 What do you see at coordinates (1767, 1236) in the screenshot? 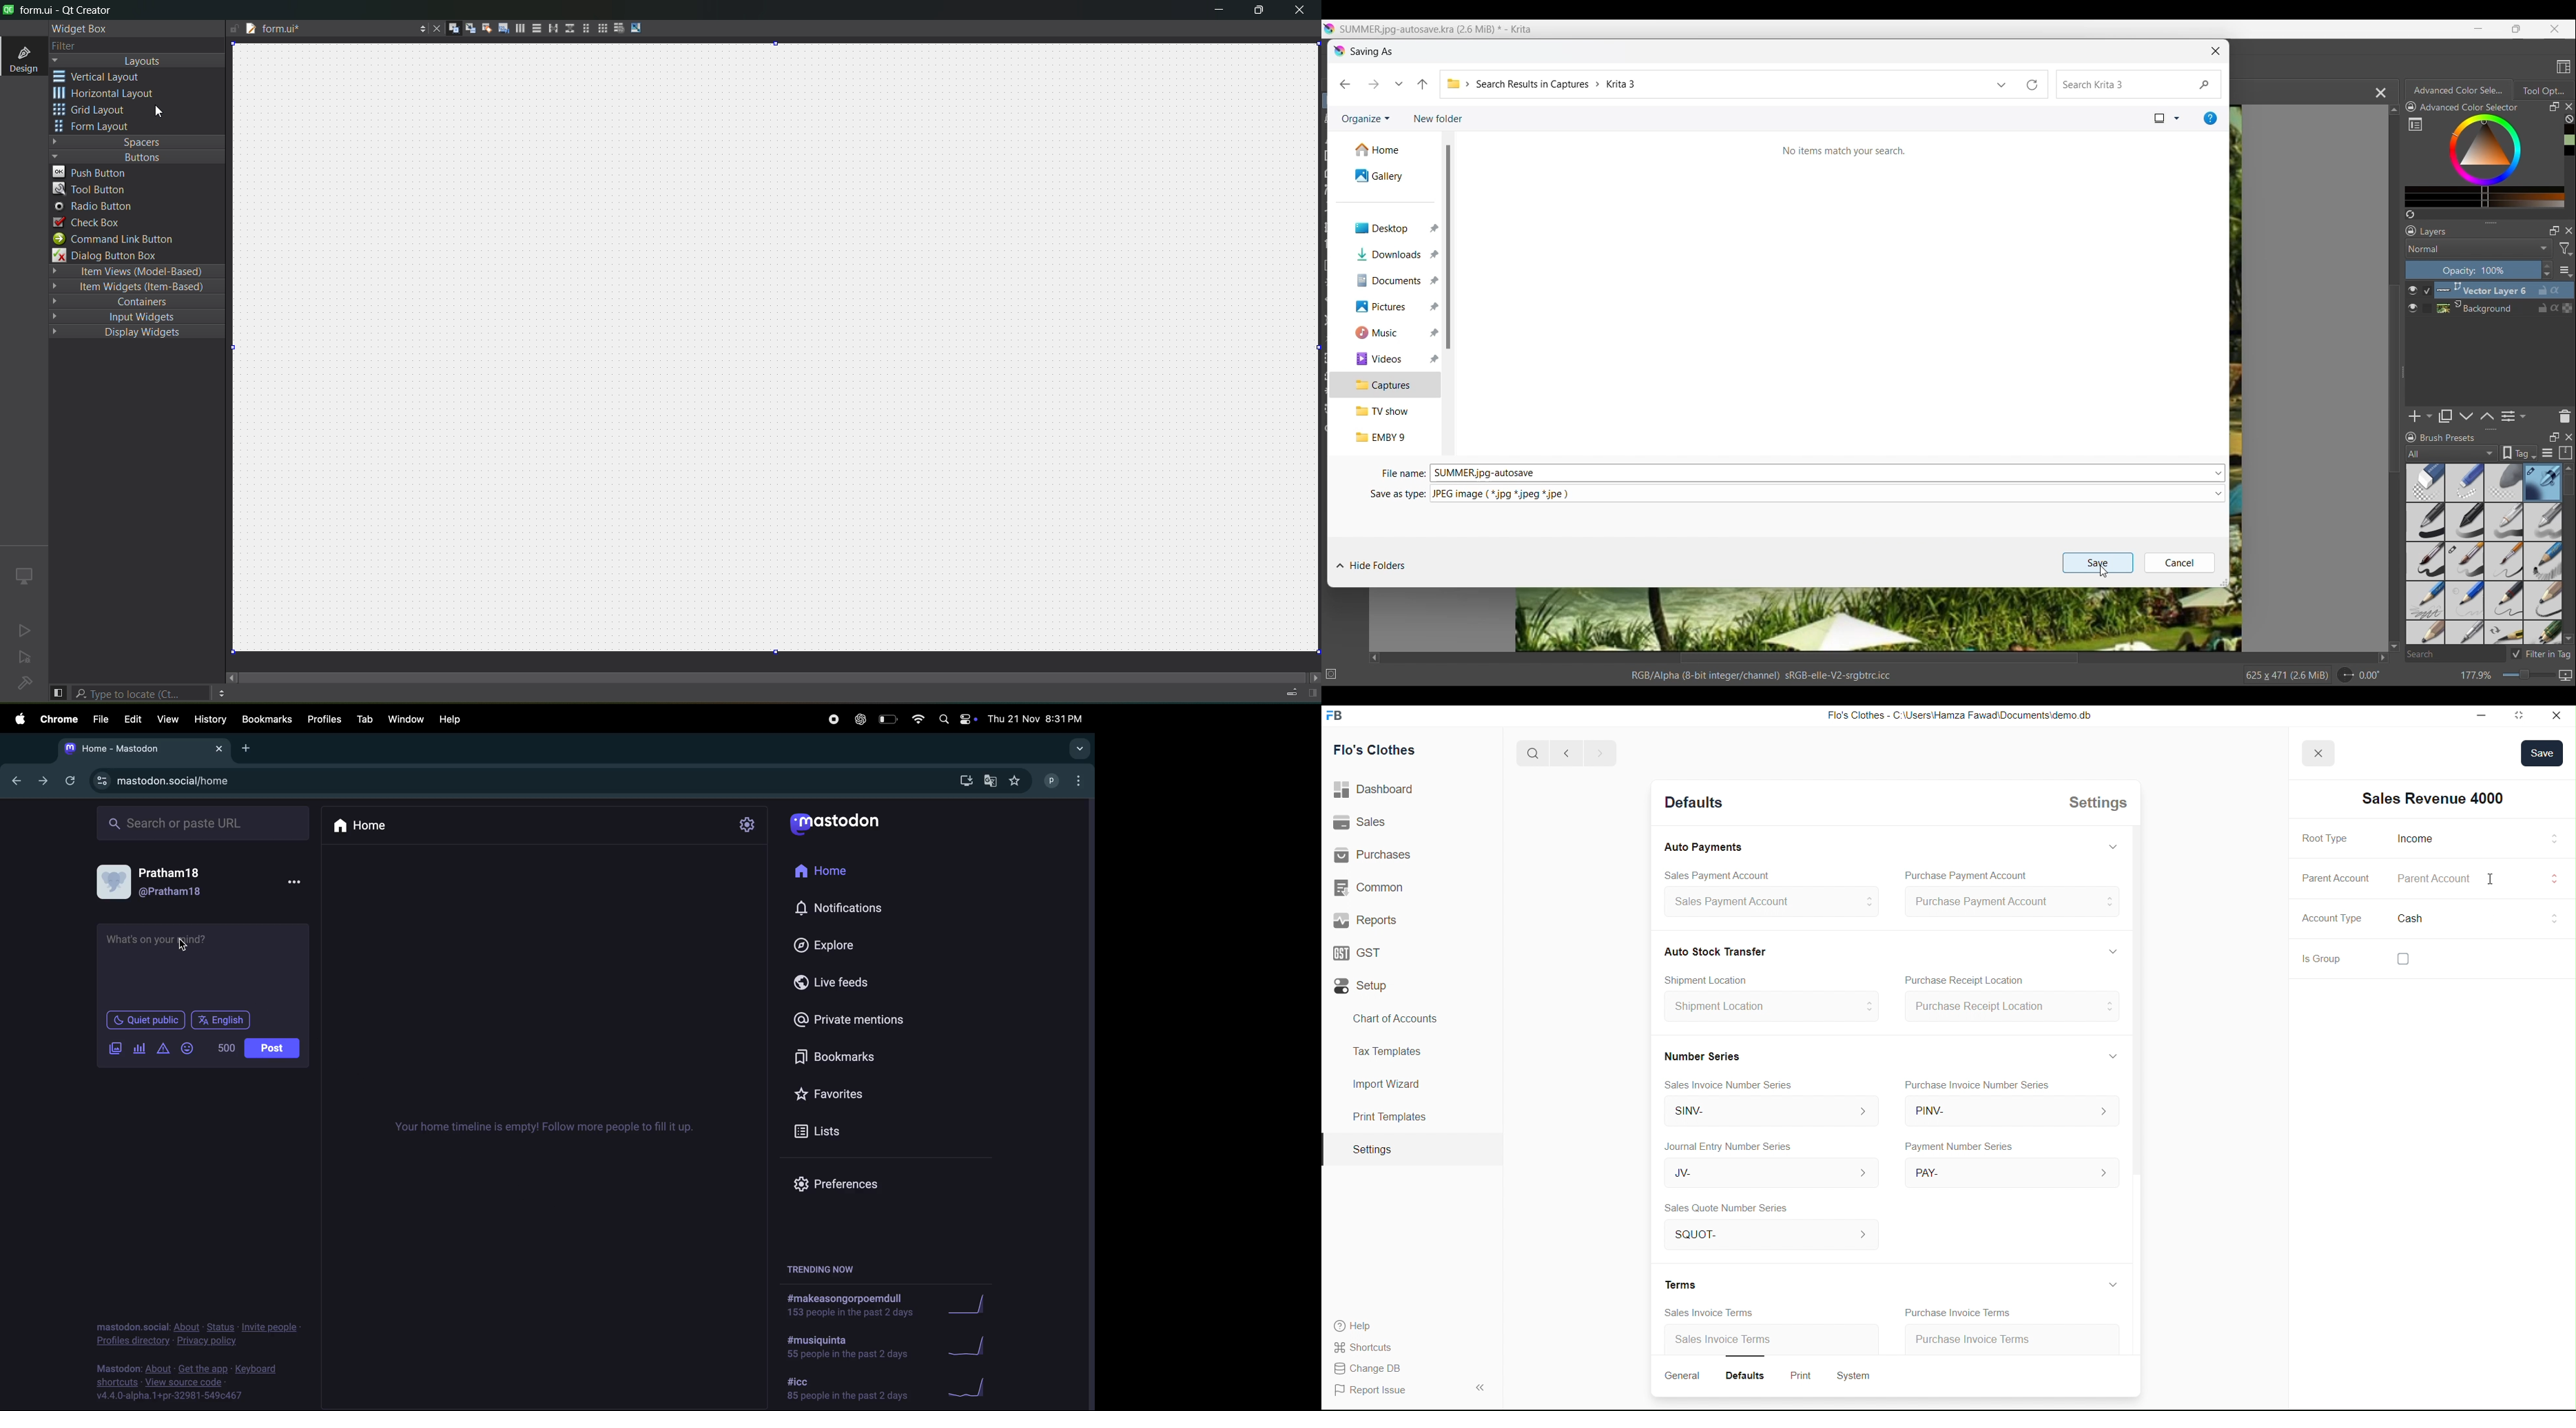
I see `SQuOT- >` at bounding box center [1767, 1236].